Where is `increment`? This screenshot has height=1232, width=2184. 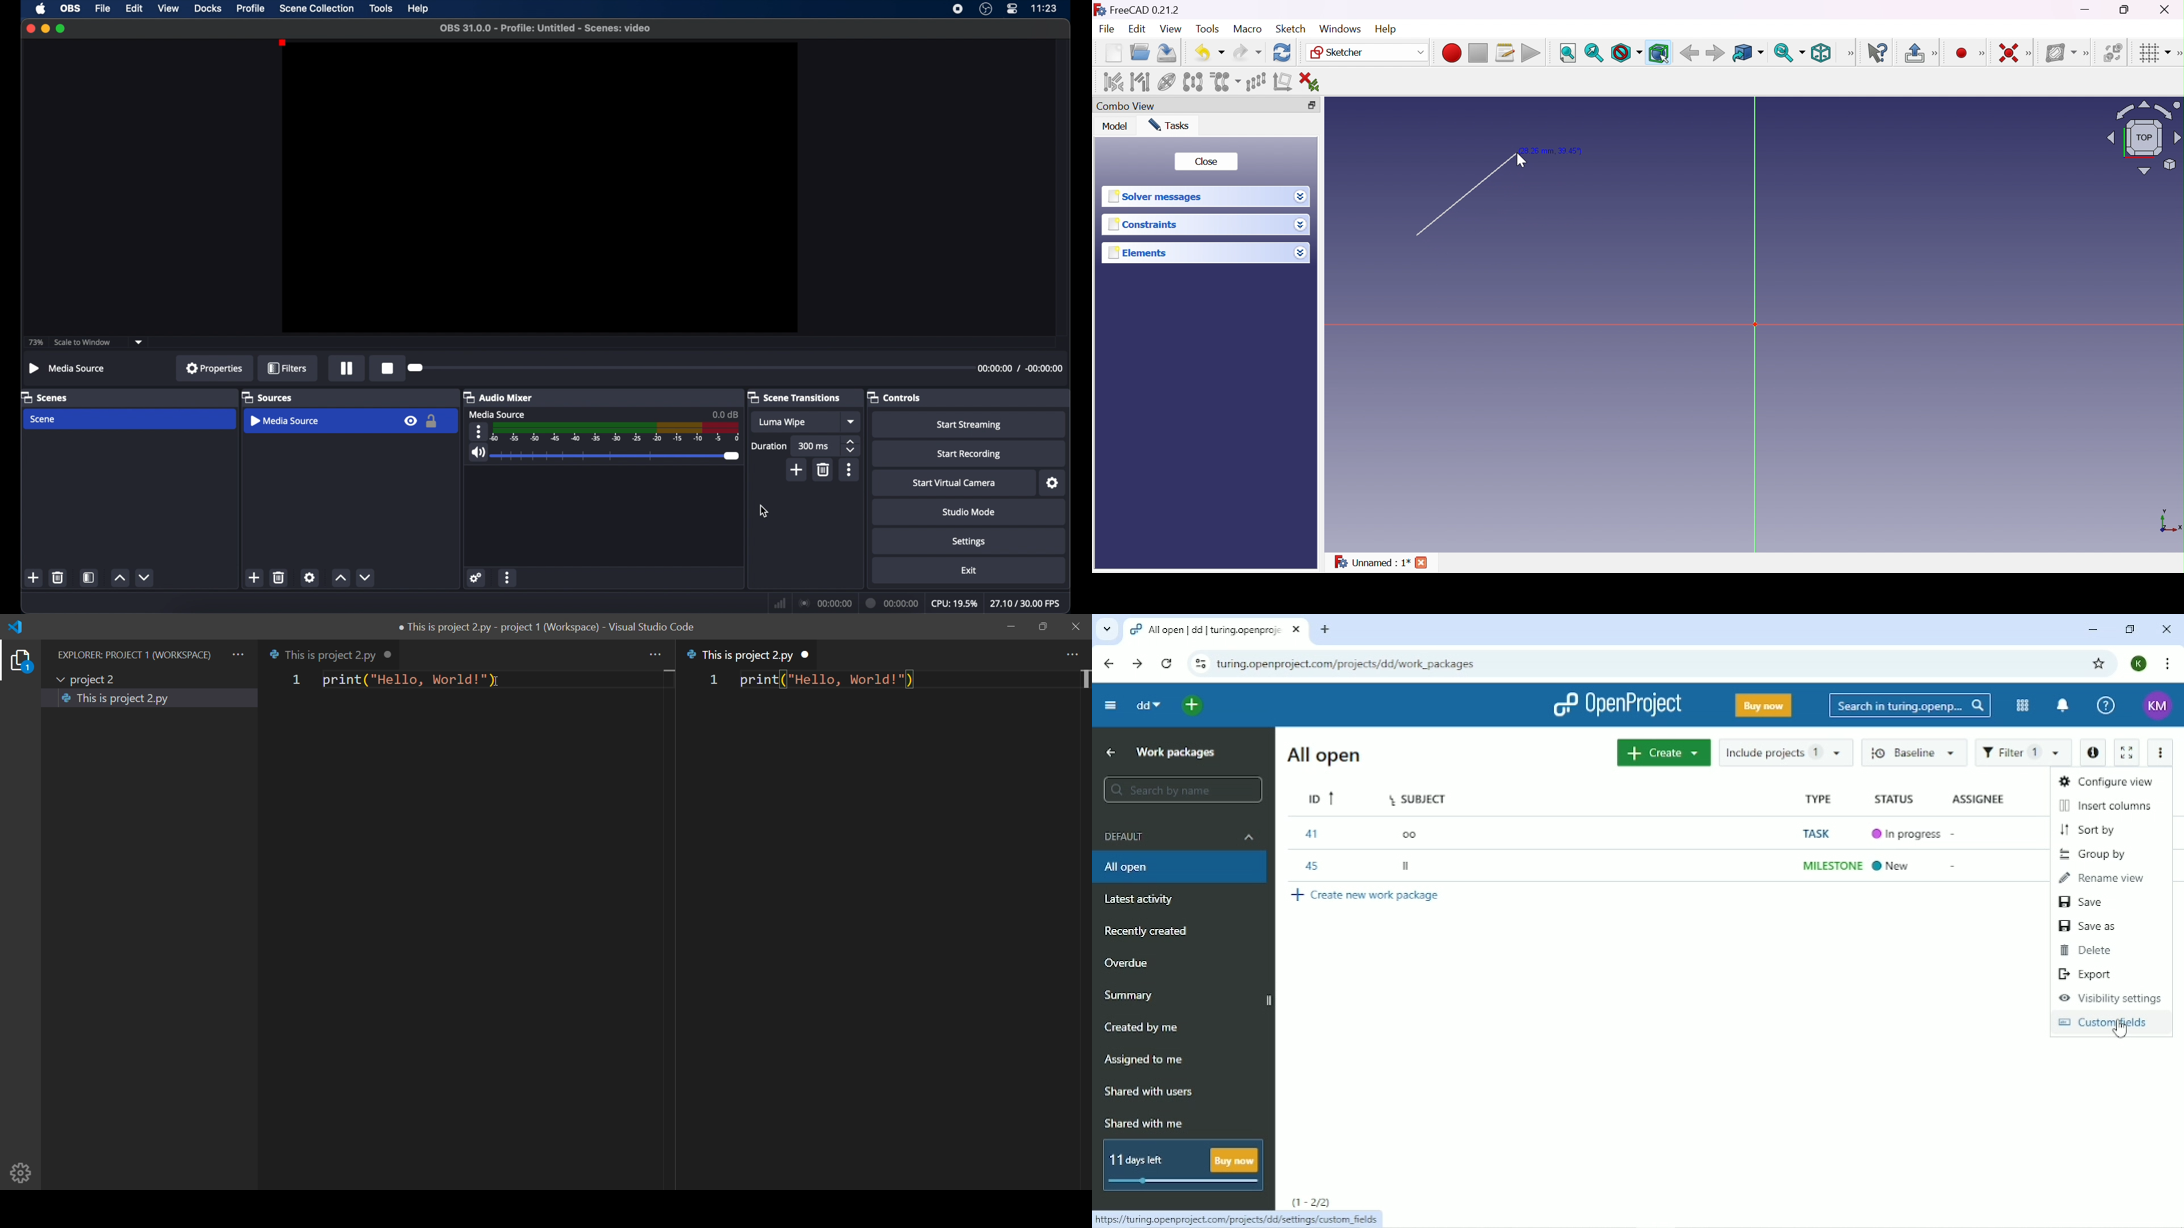 increment is located at coordinates (119, 578).